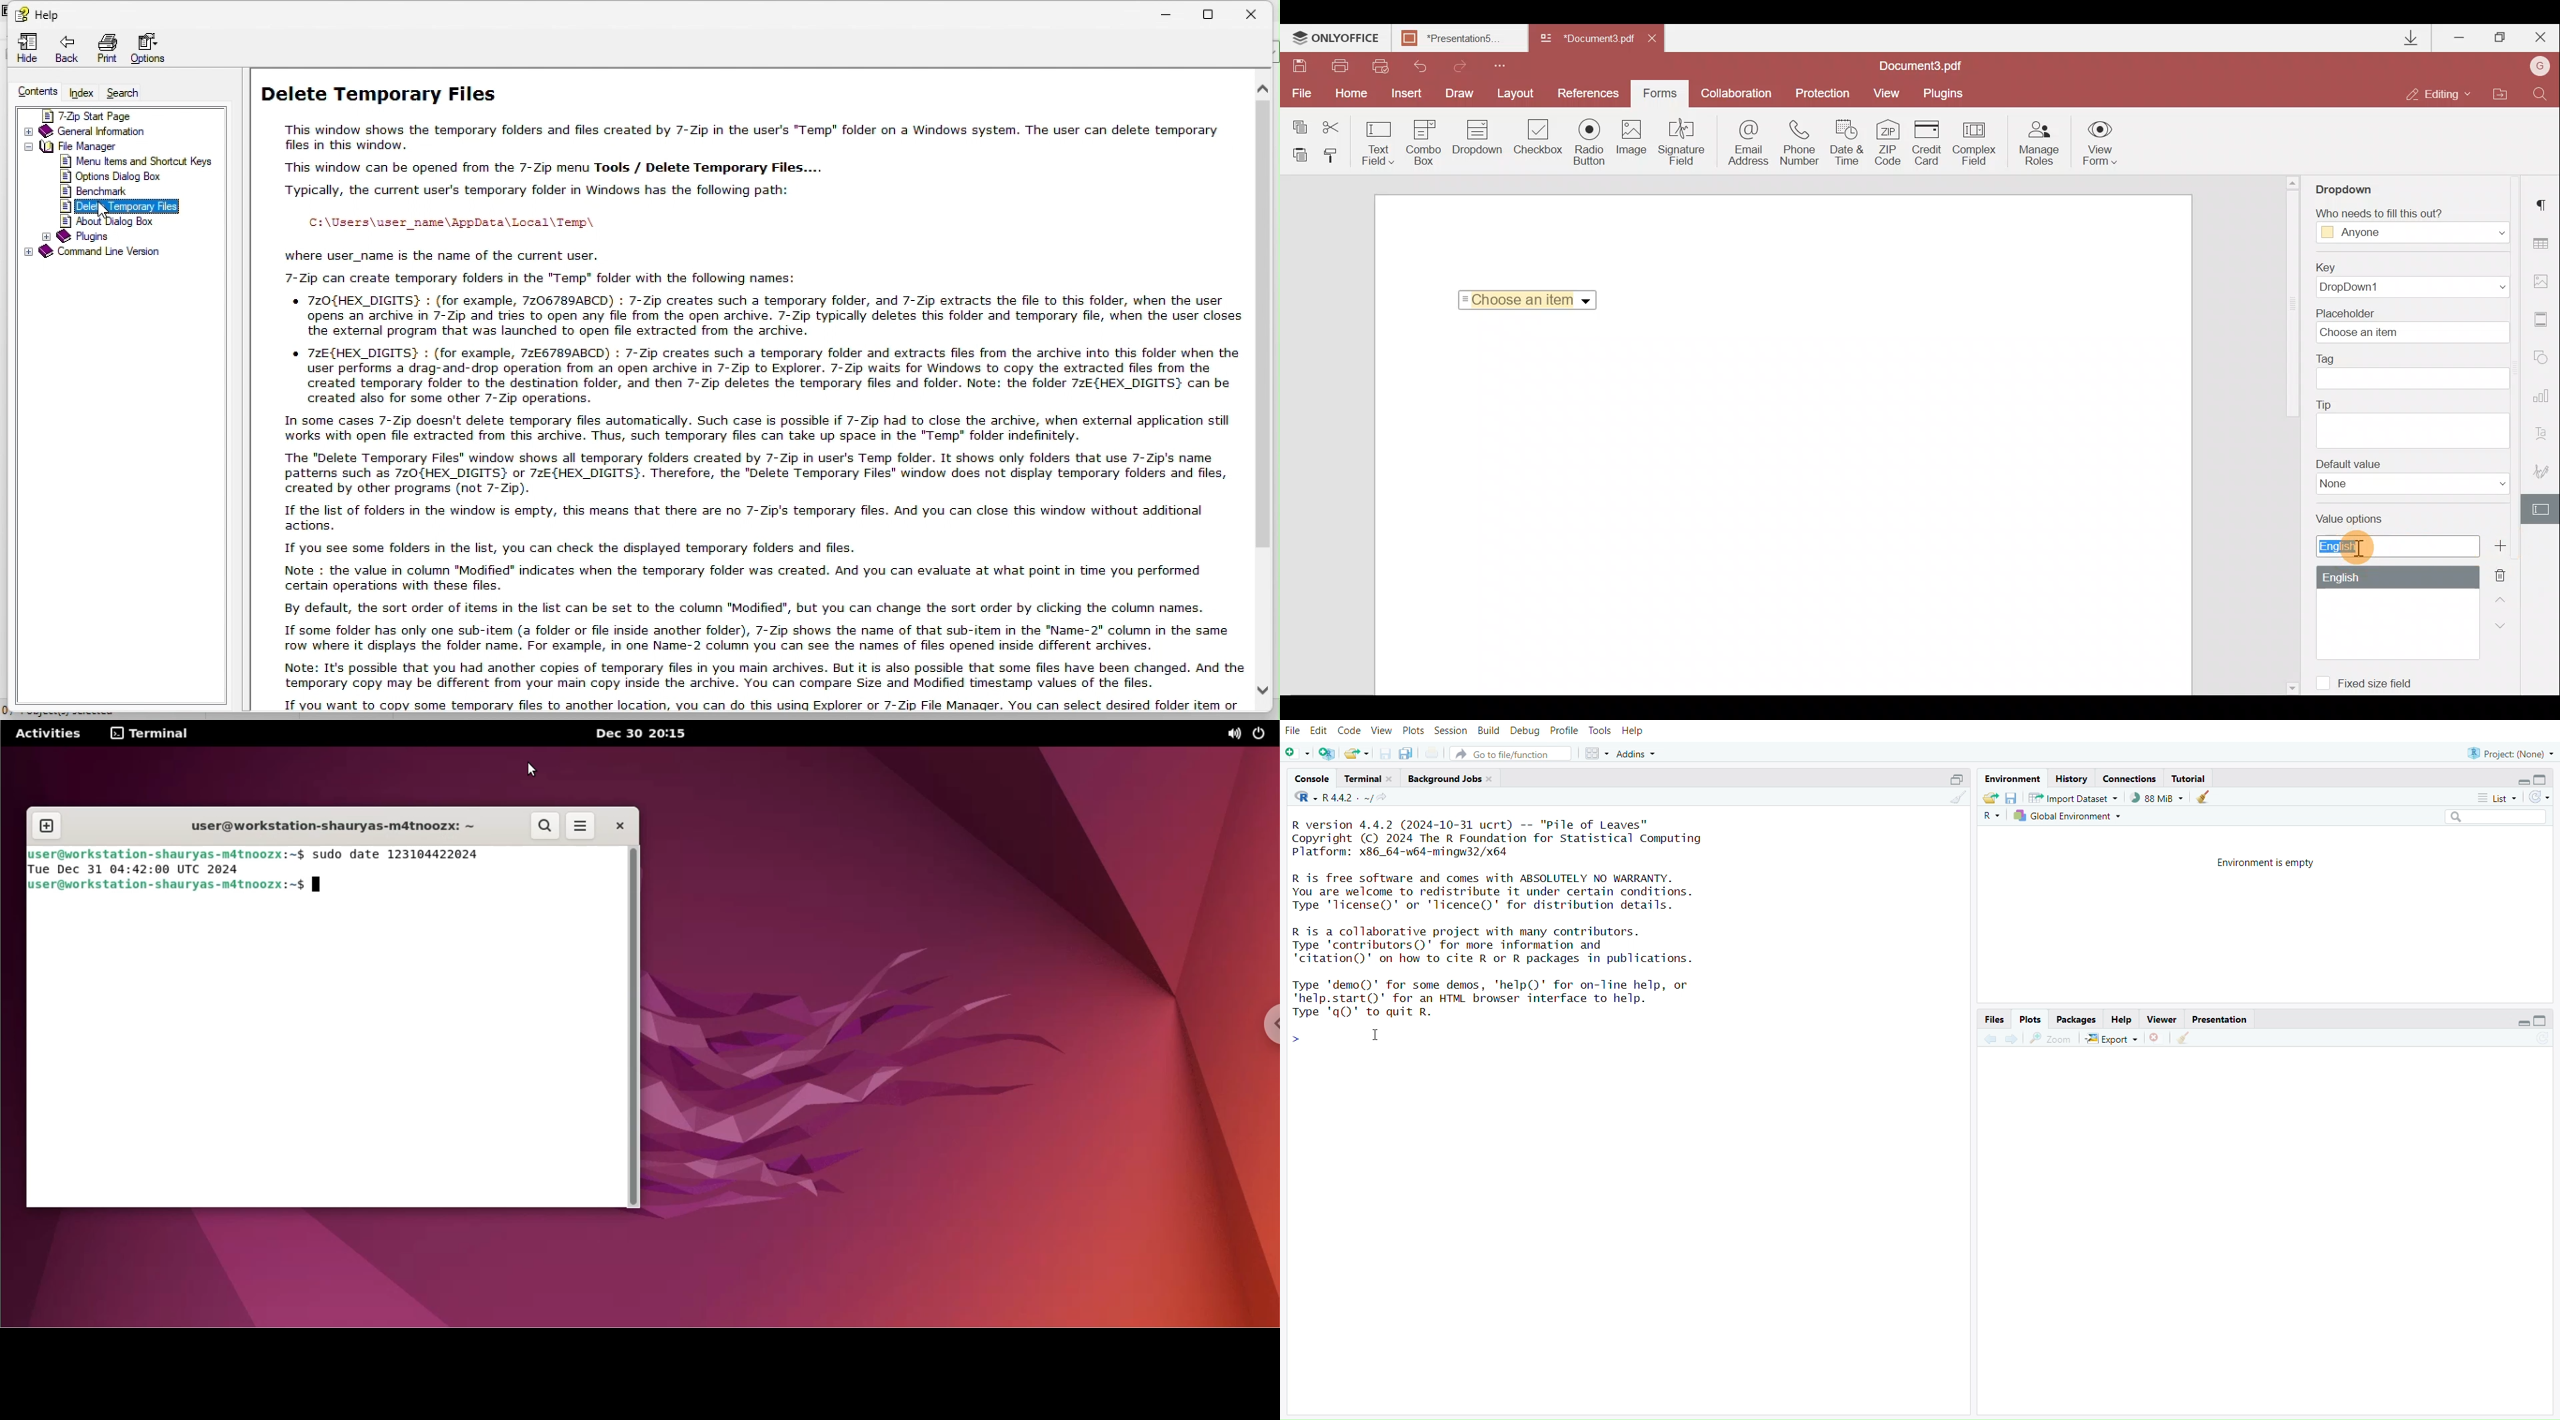 This screenshot has width=2576, height=1428. I want to click on clear console, so click(1953, 798).